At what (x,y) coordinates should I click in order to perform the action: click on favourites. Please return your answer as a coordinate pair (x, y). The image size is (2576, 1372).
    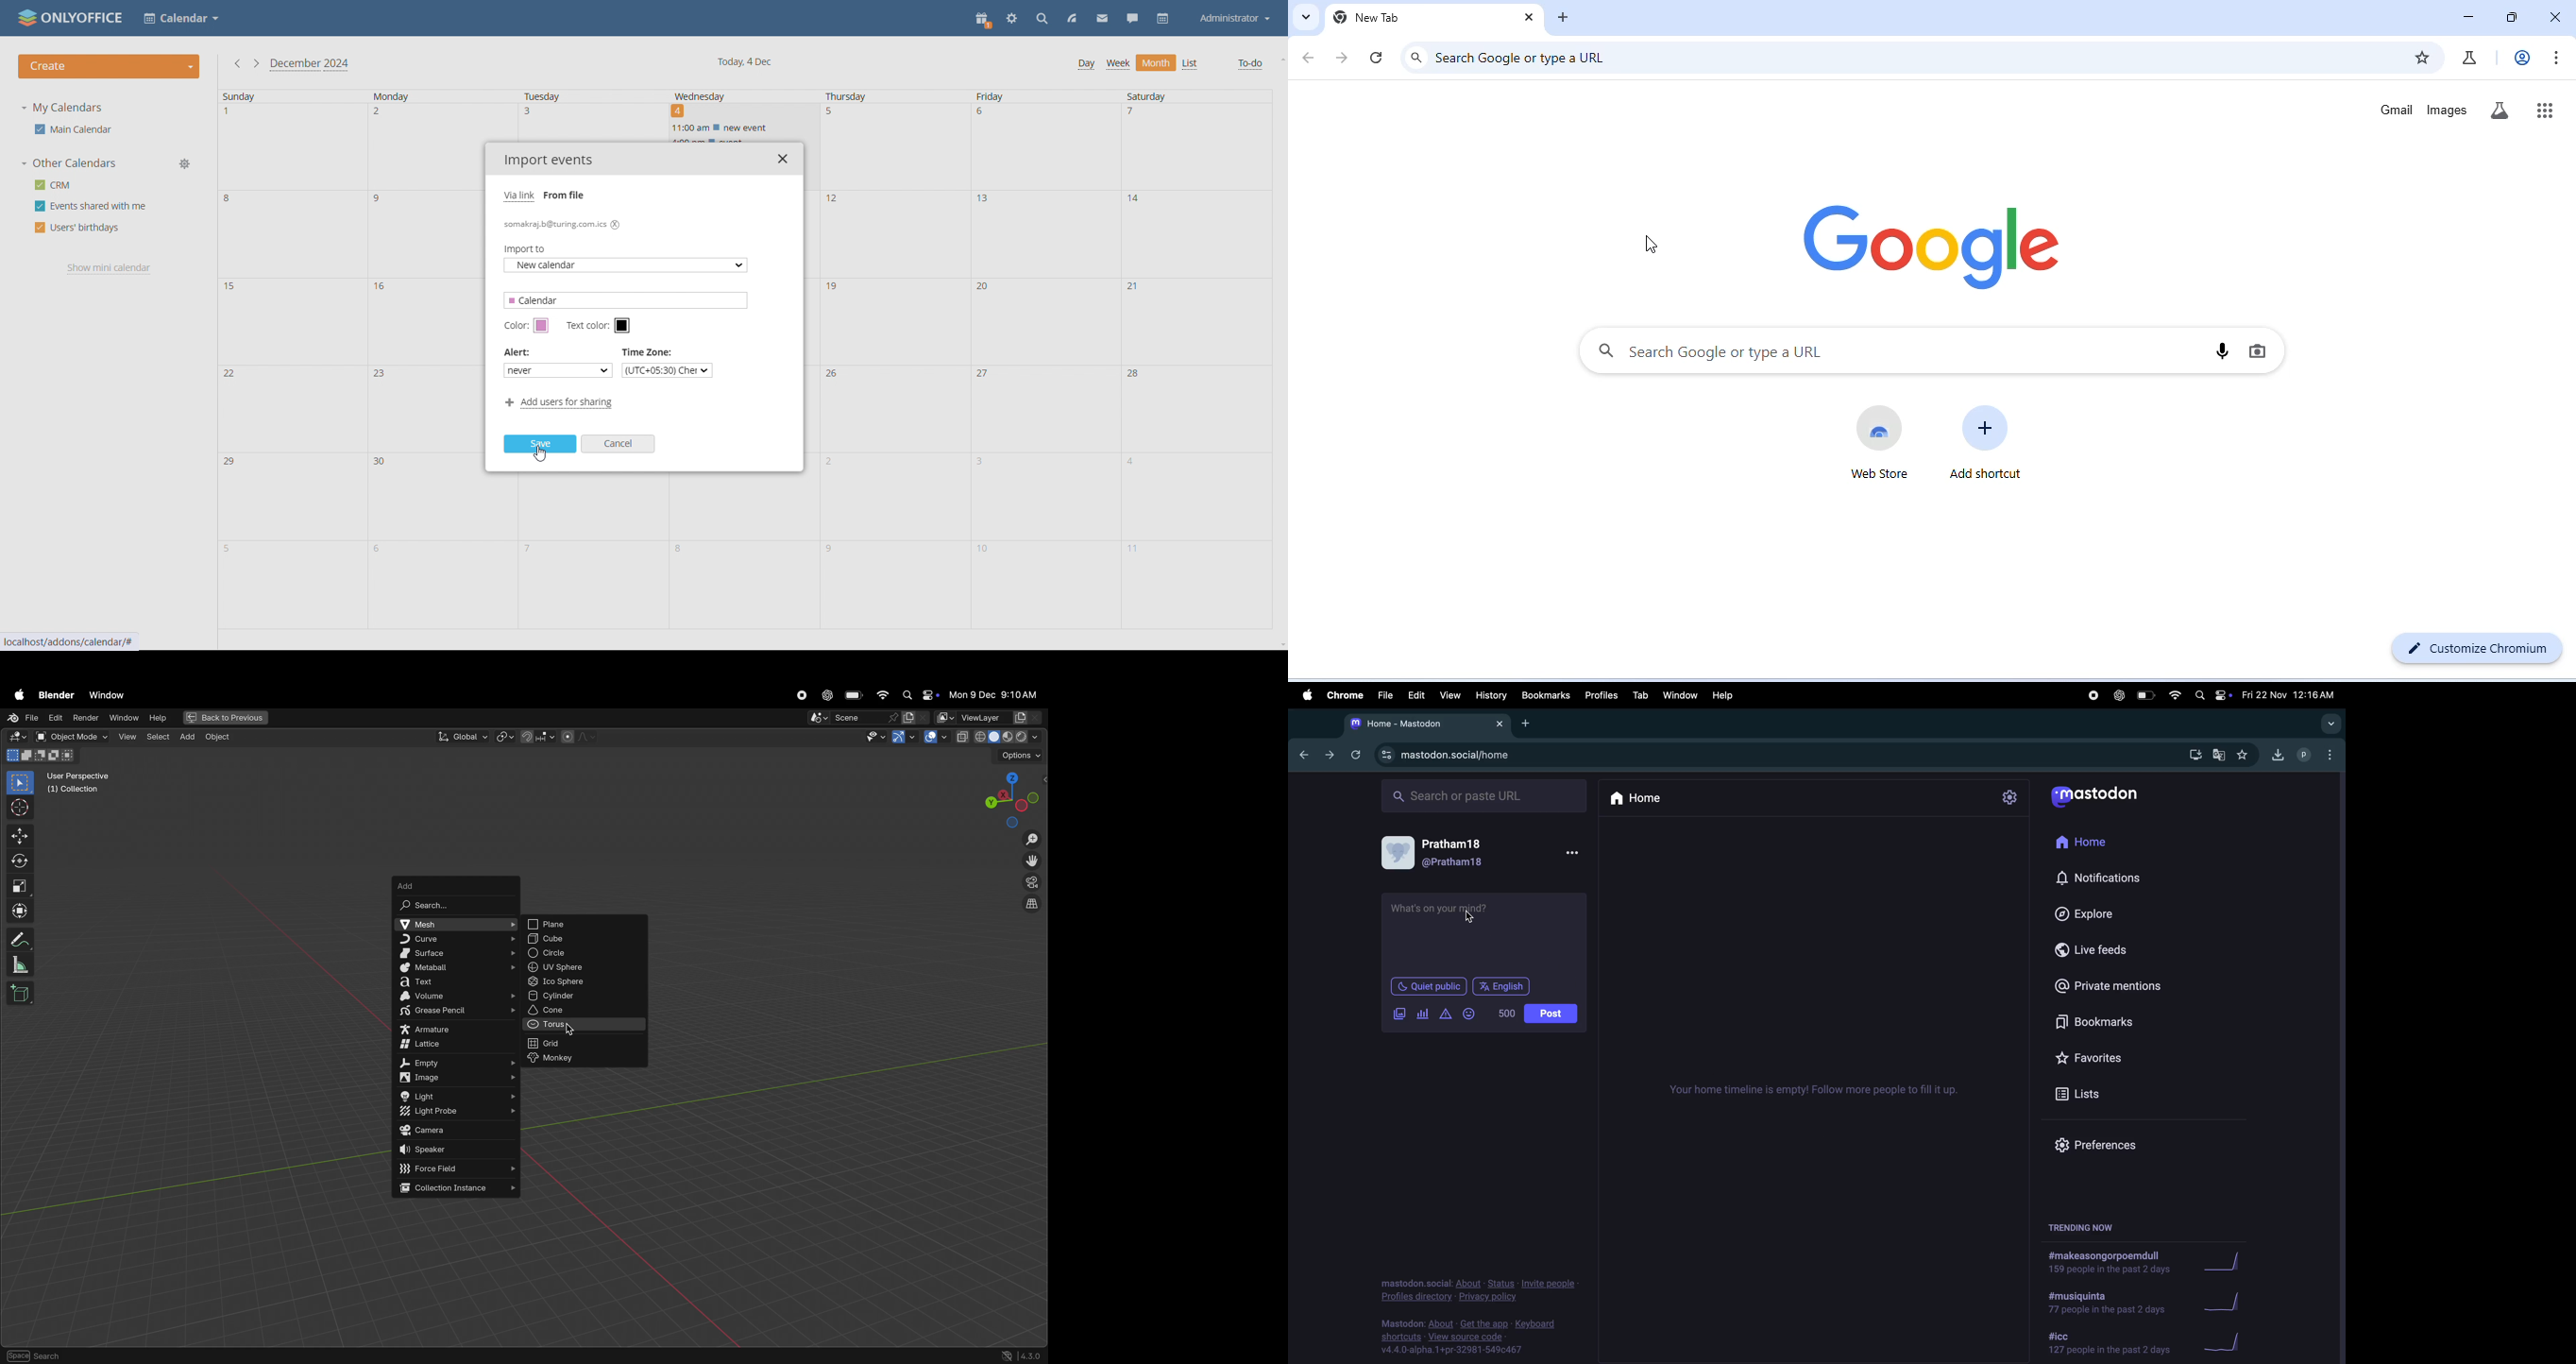
    Looking at the image, I should click on (2096, 1056).